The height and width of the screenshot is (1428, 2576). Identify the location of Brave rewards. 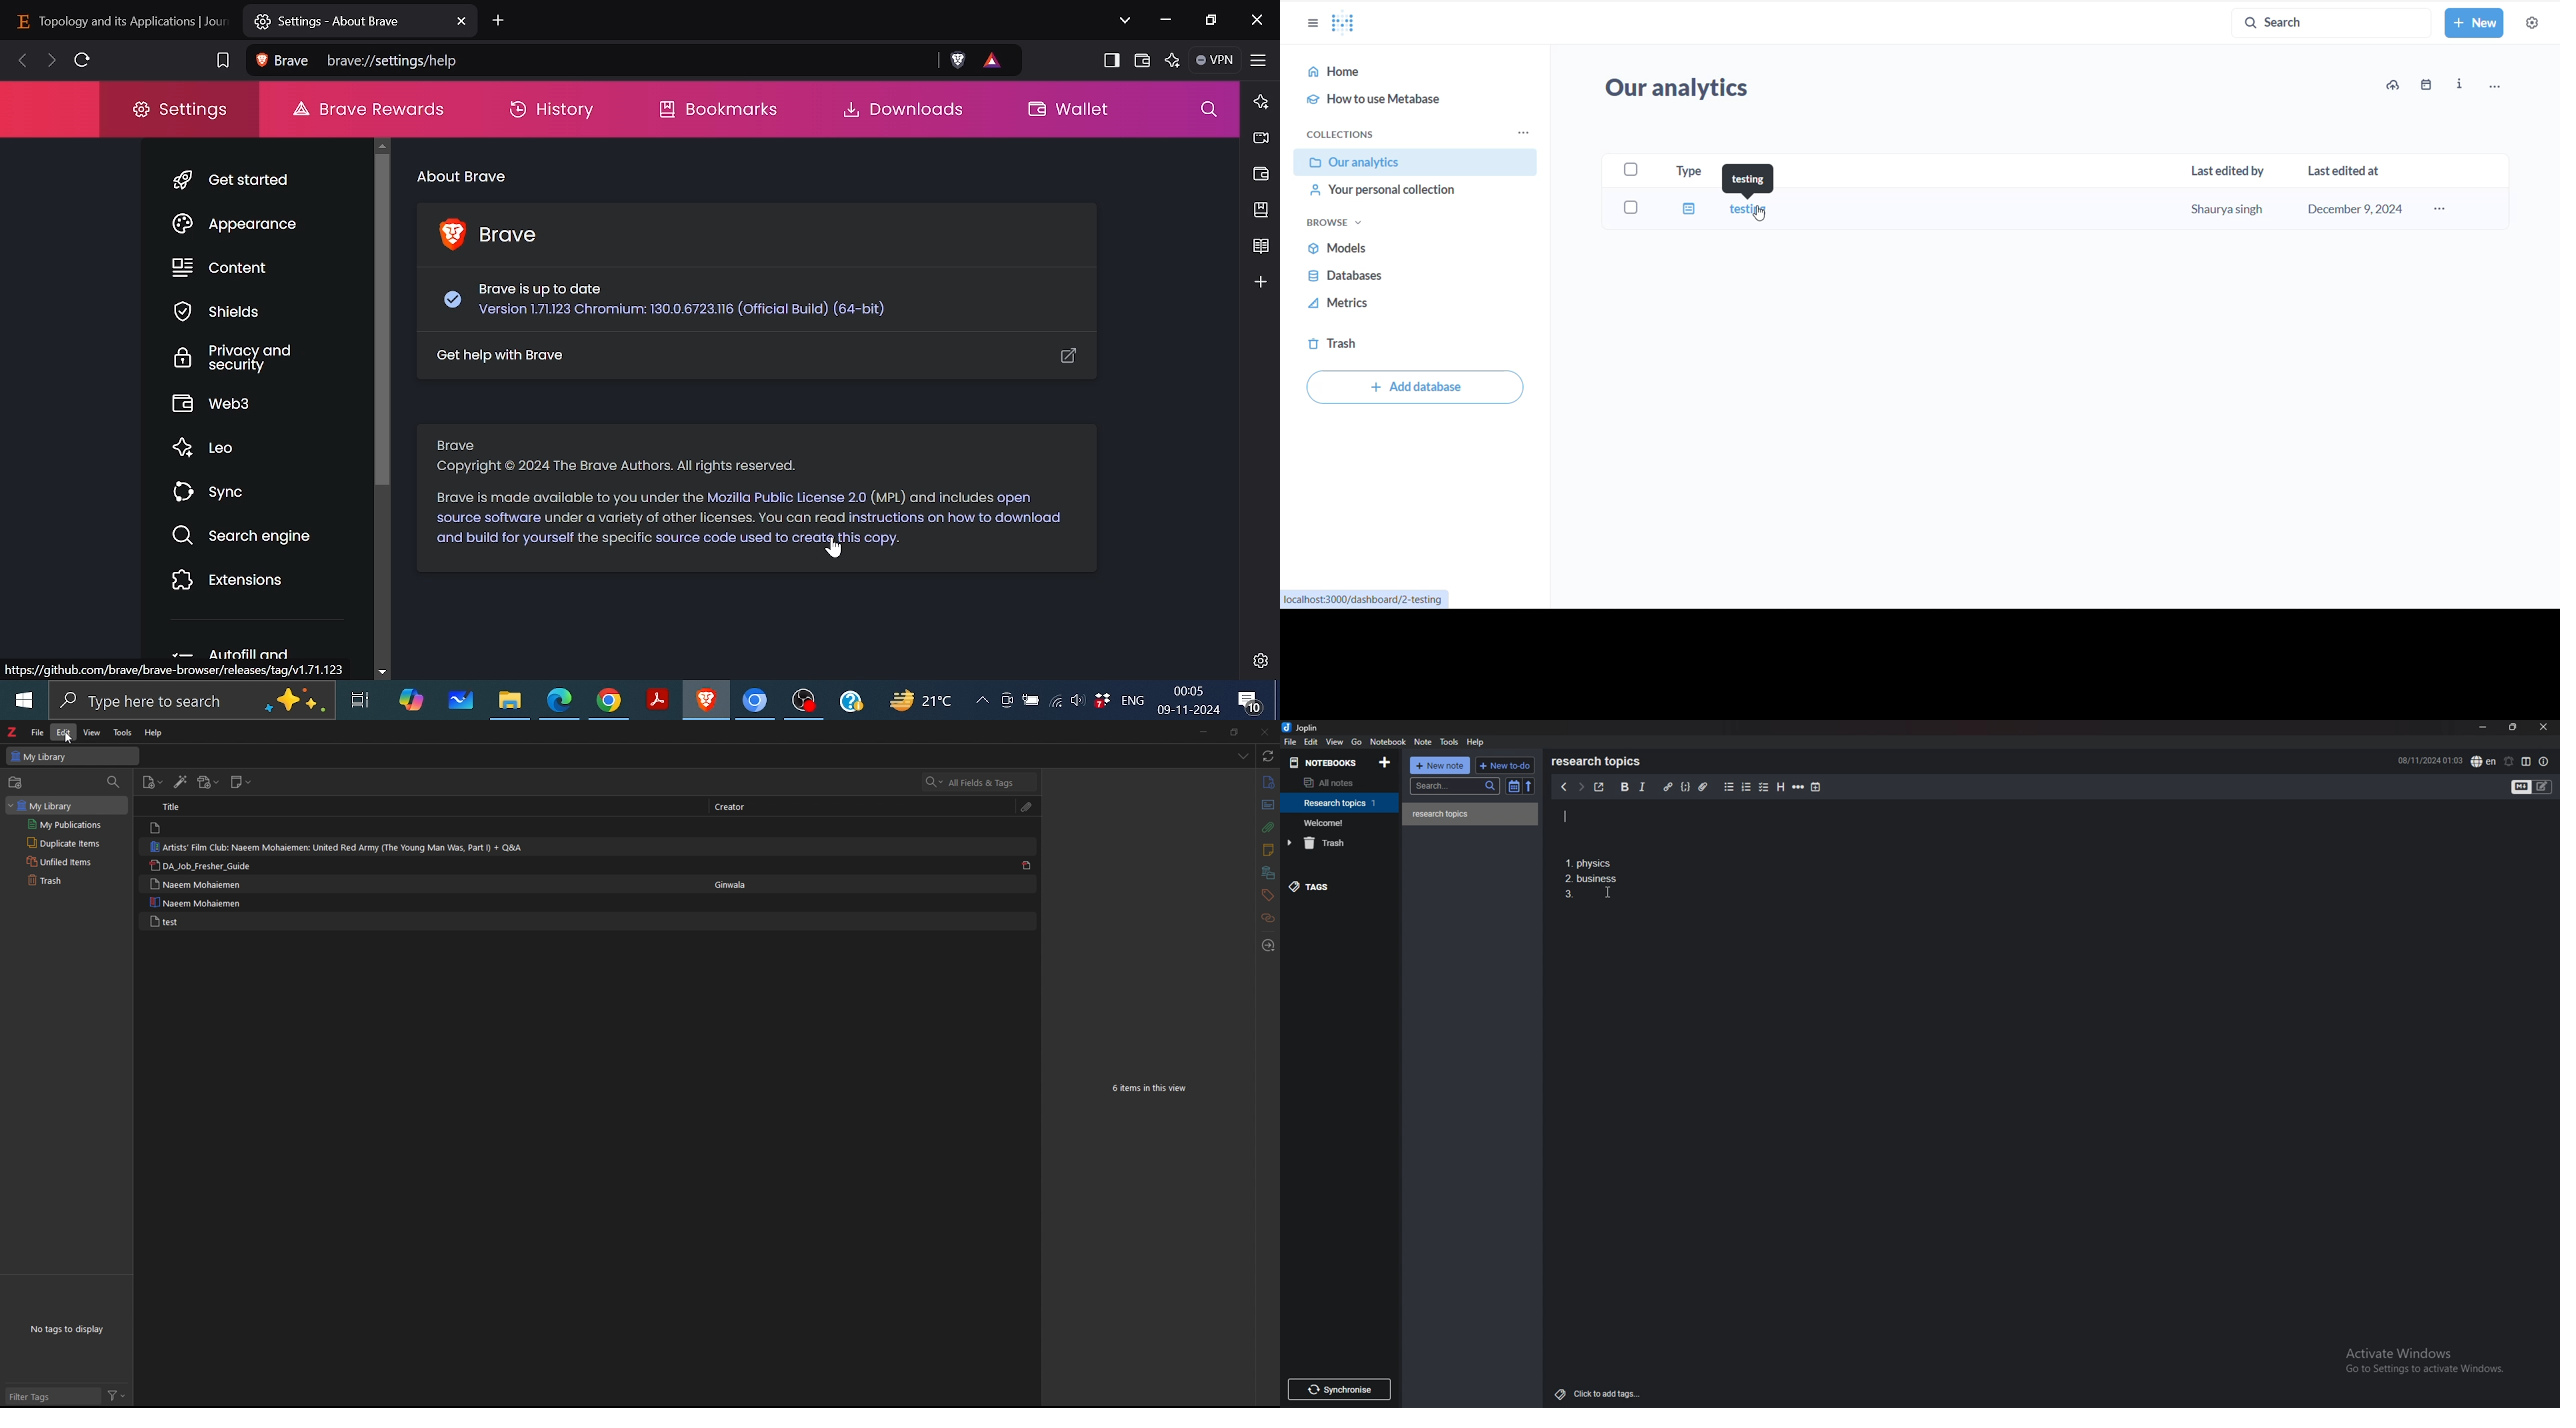
(368, 110).